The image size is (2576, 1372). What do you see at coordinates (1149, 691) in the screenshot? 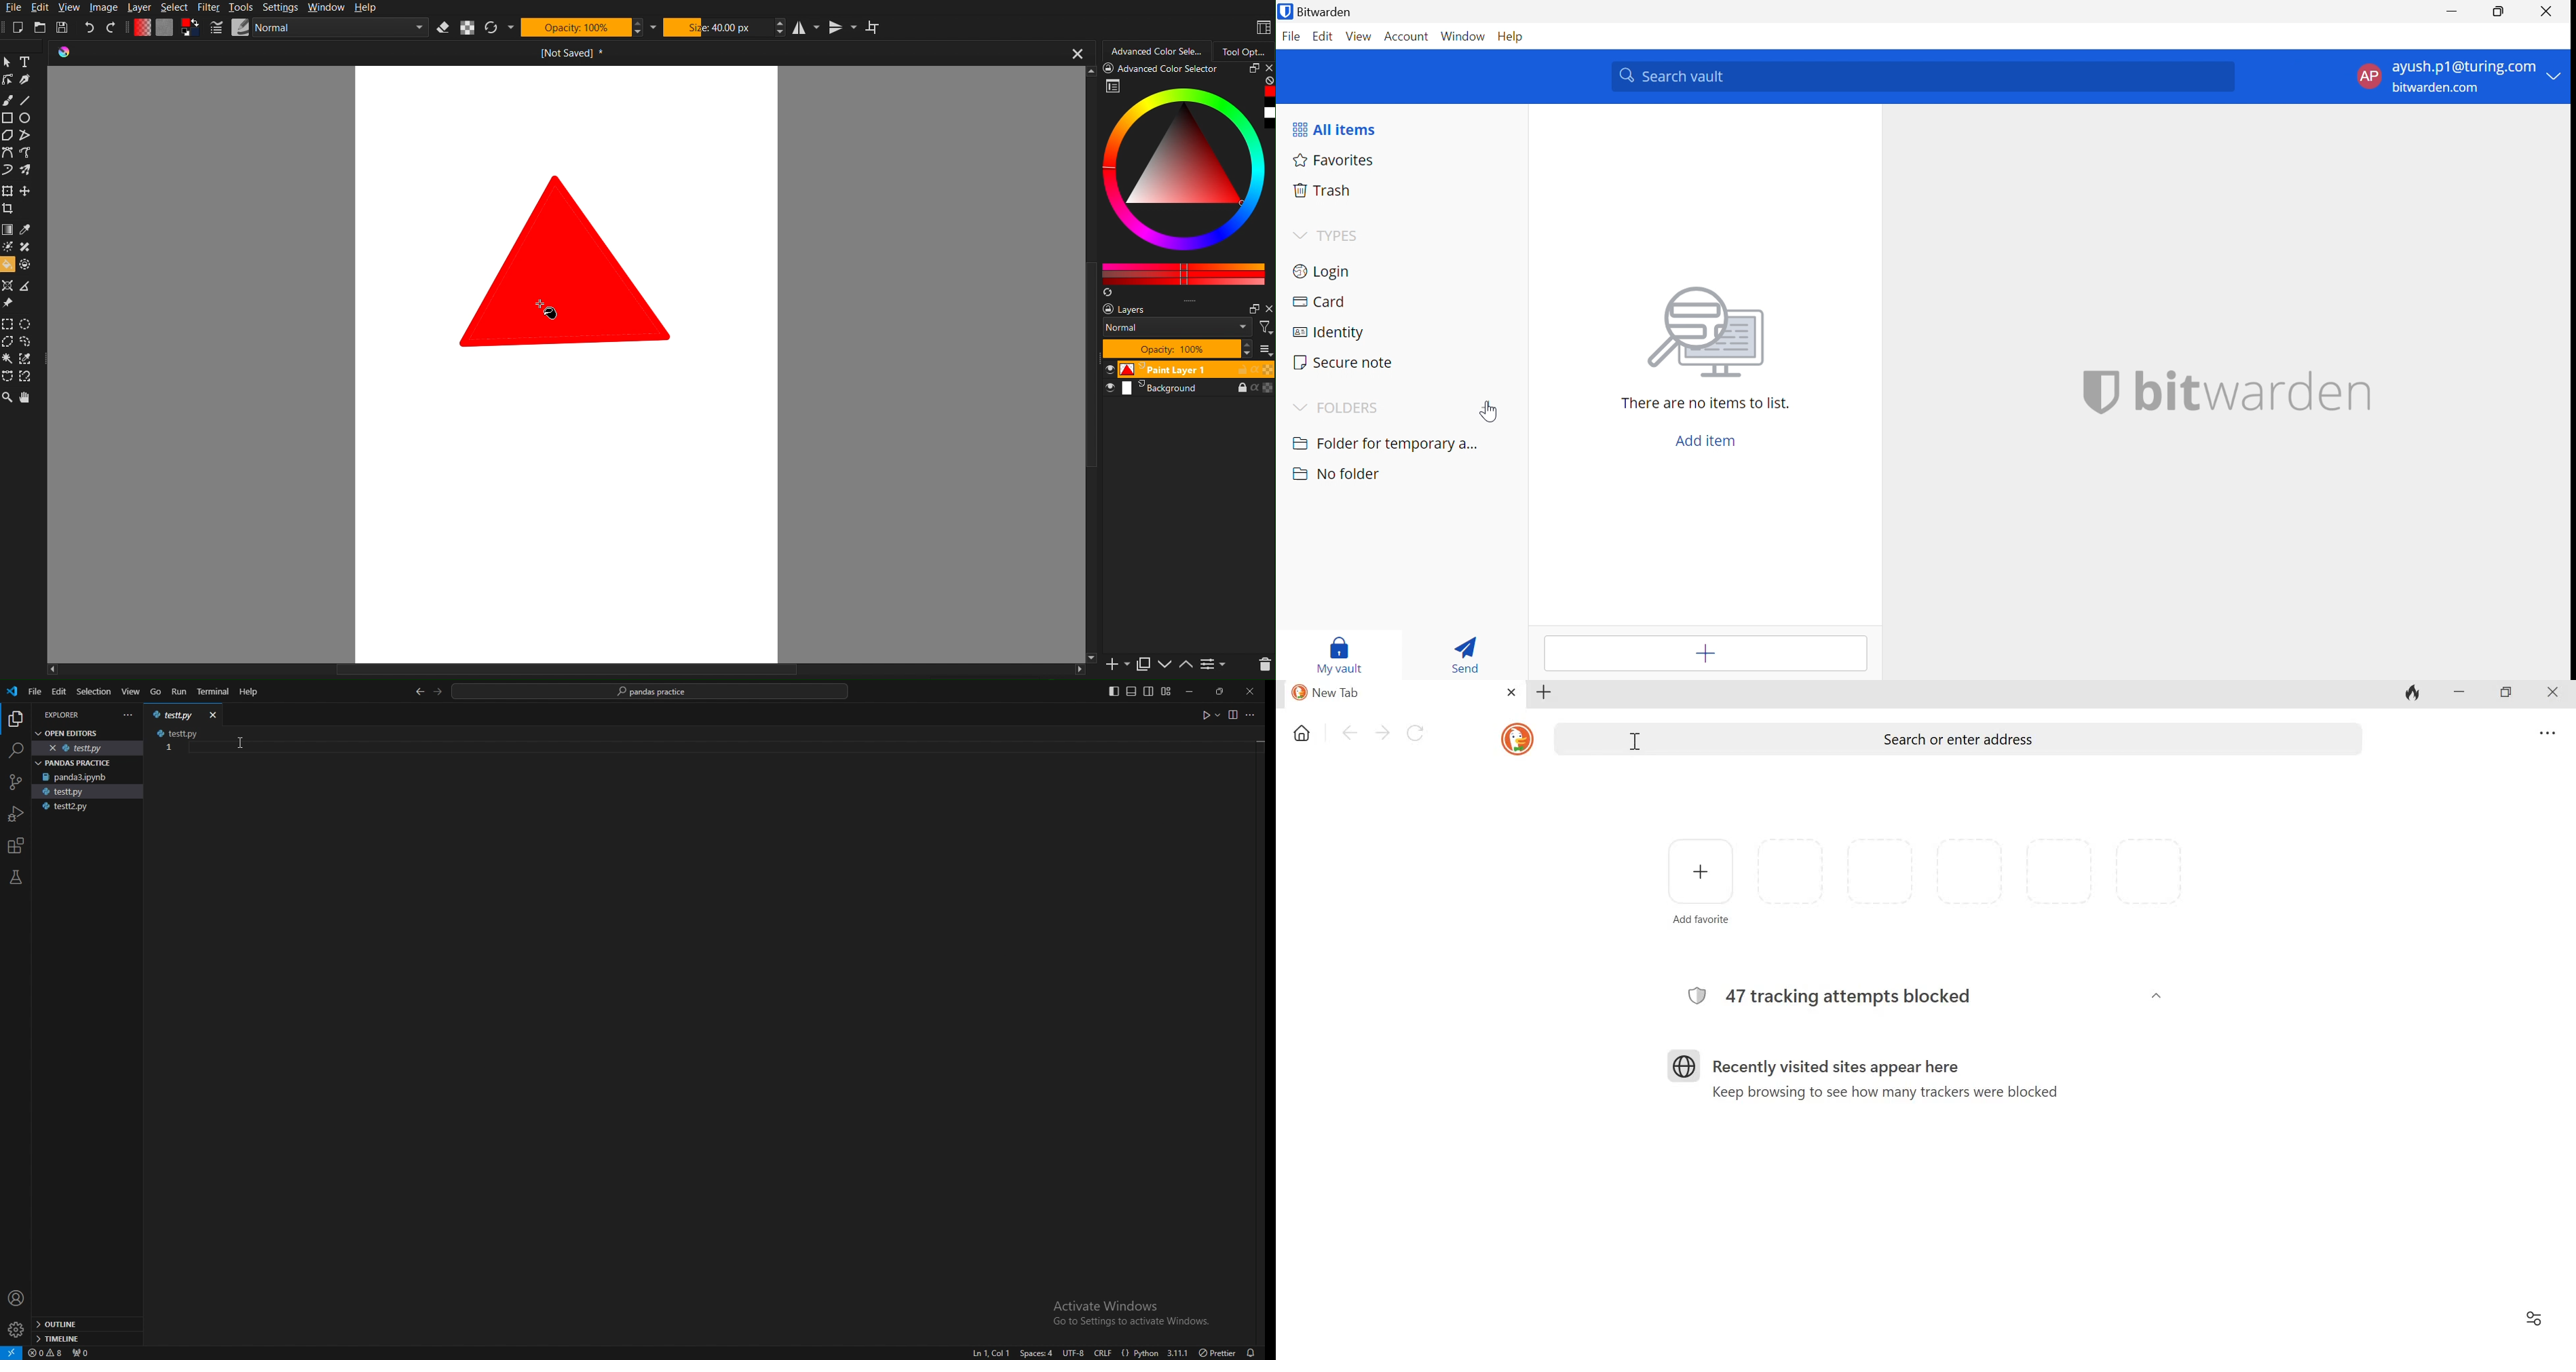
I see `toggle secondary side bar` at bounding box center [1149, 691].